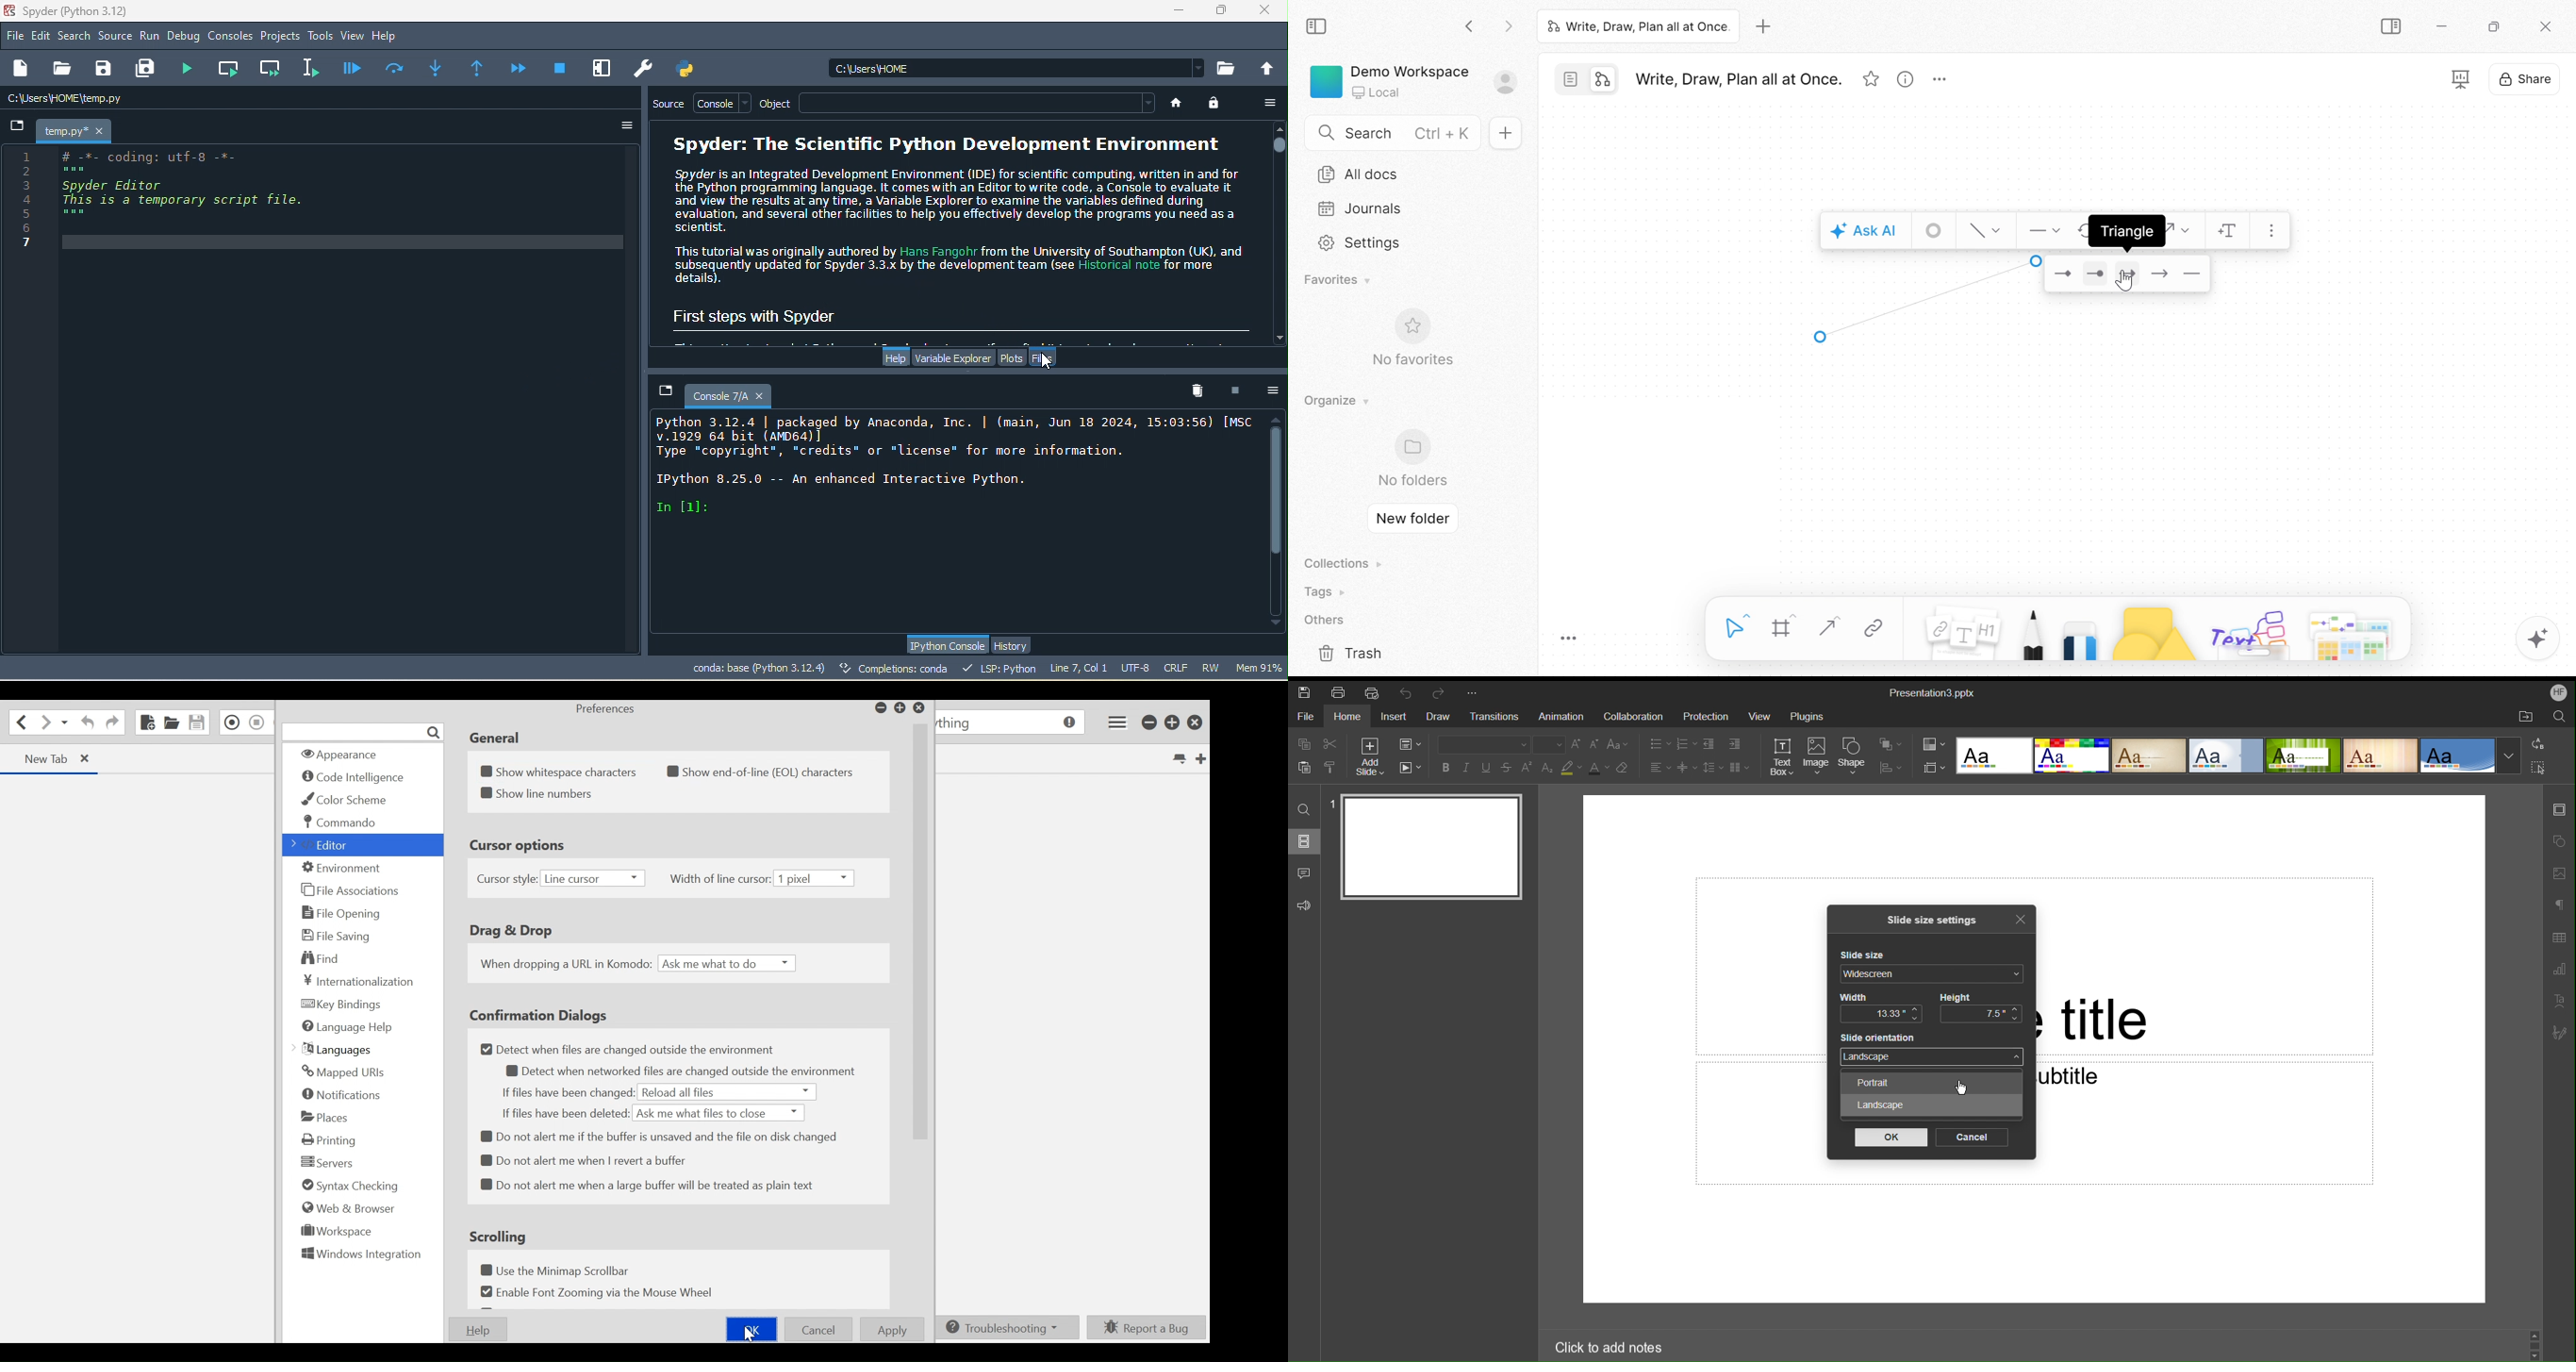  Describe the element at coordinates (1175, 103) in the screenshot. I see `home` at that location.